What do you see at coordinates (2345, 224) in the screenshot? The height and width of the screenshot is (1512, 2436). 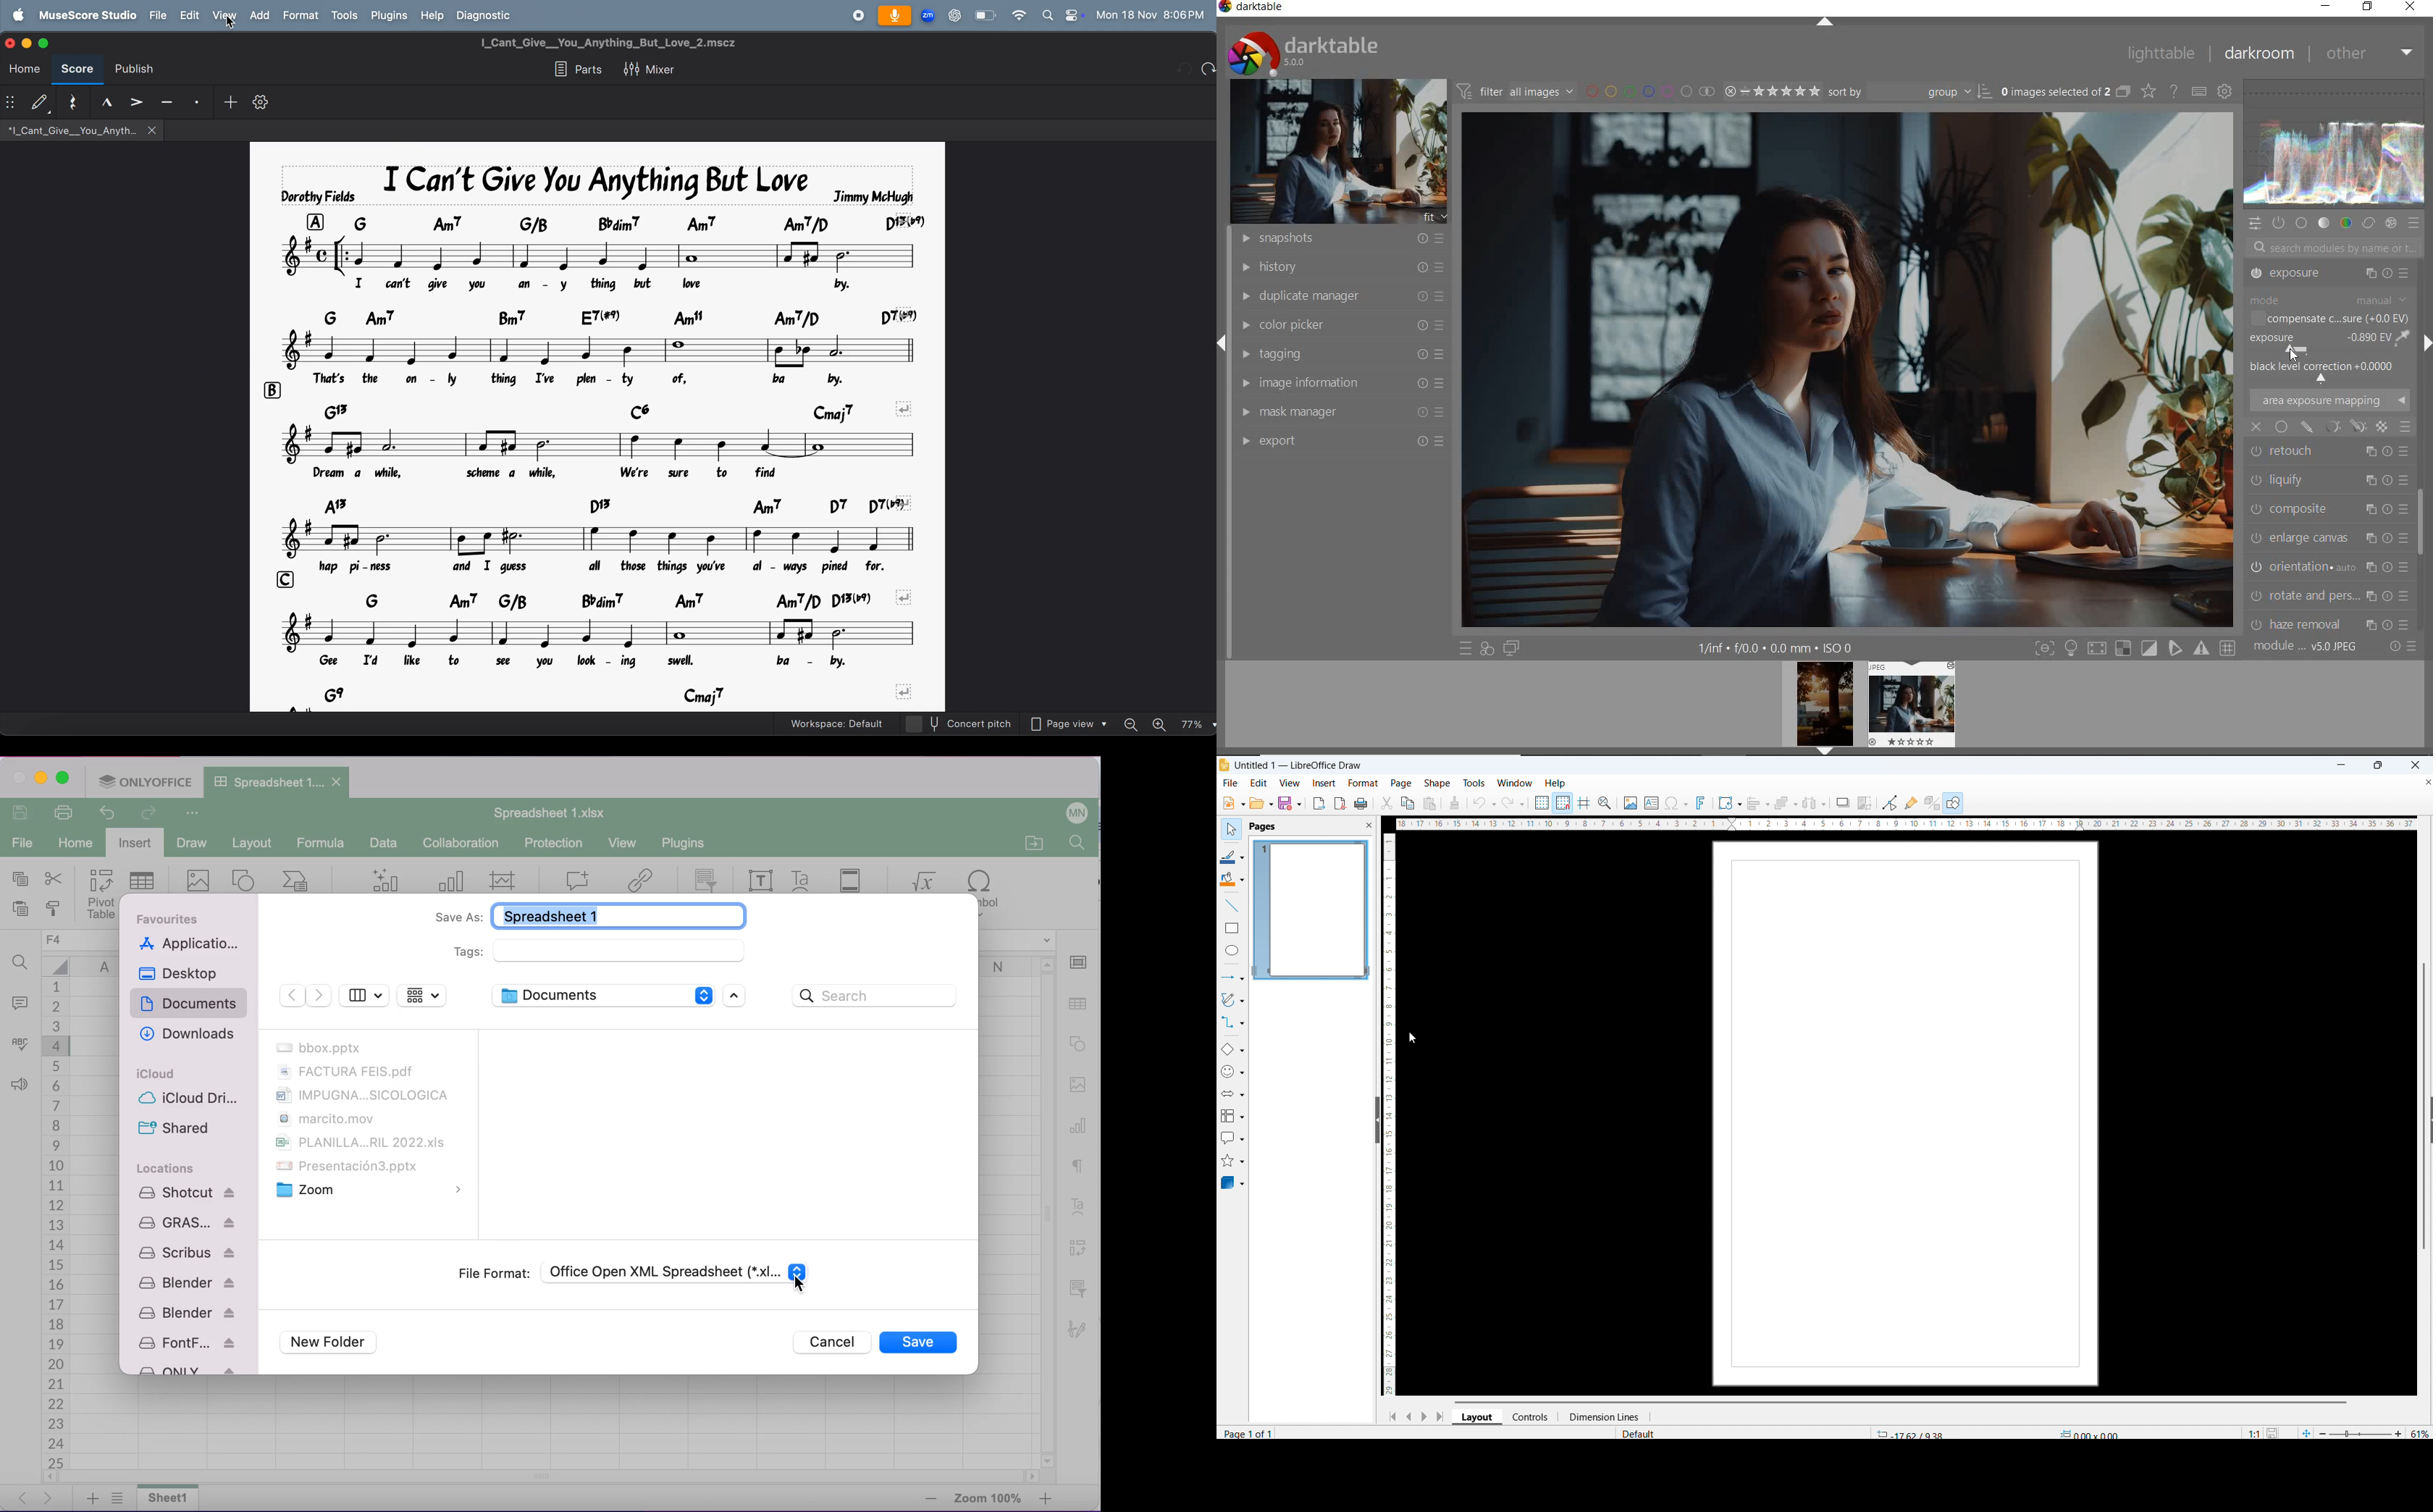 I see `COLOR` at bounding box center [2345, 224].